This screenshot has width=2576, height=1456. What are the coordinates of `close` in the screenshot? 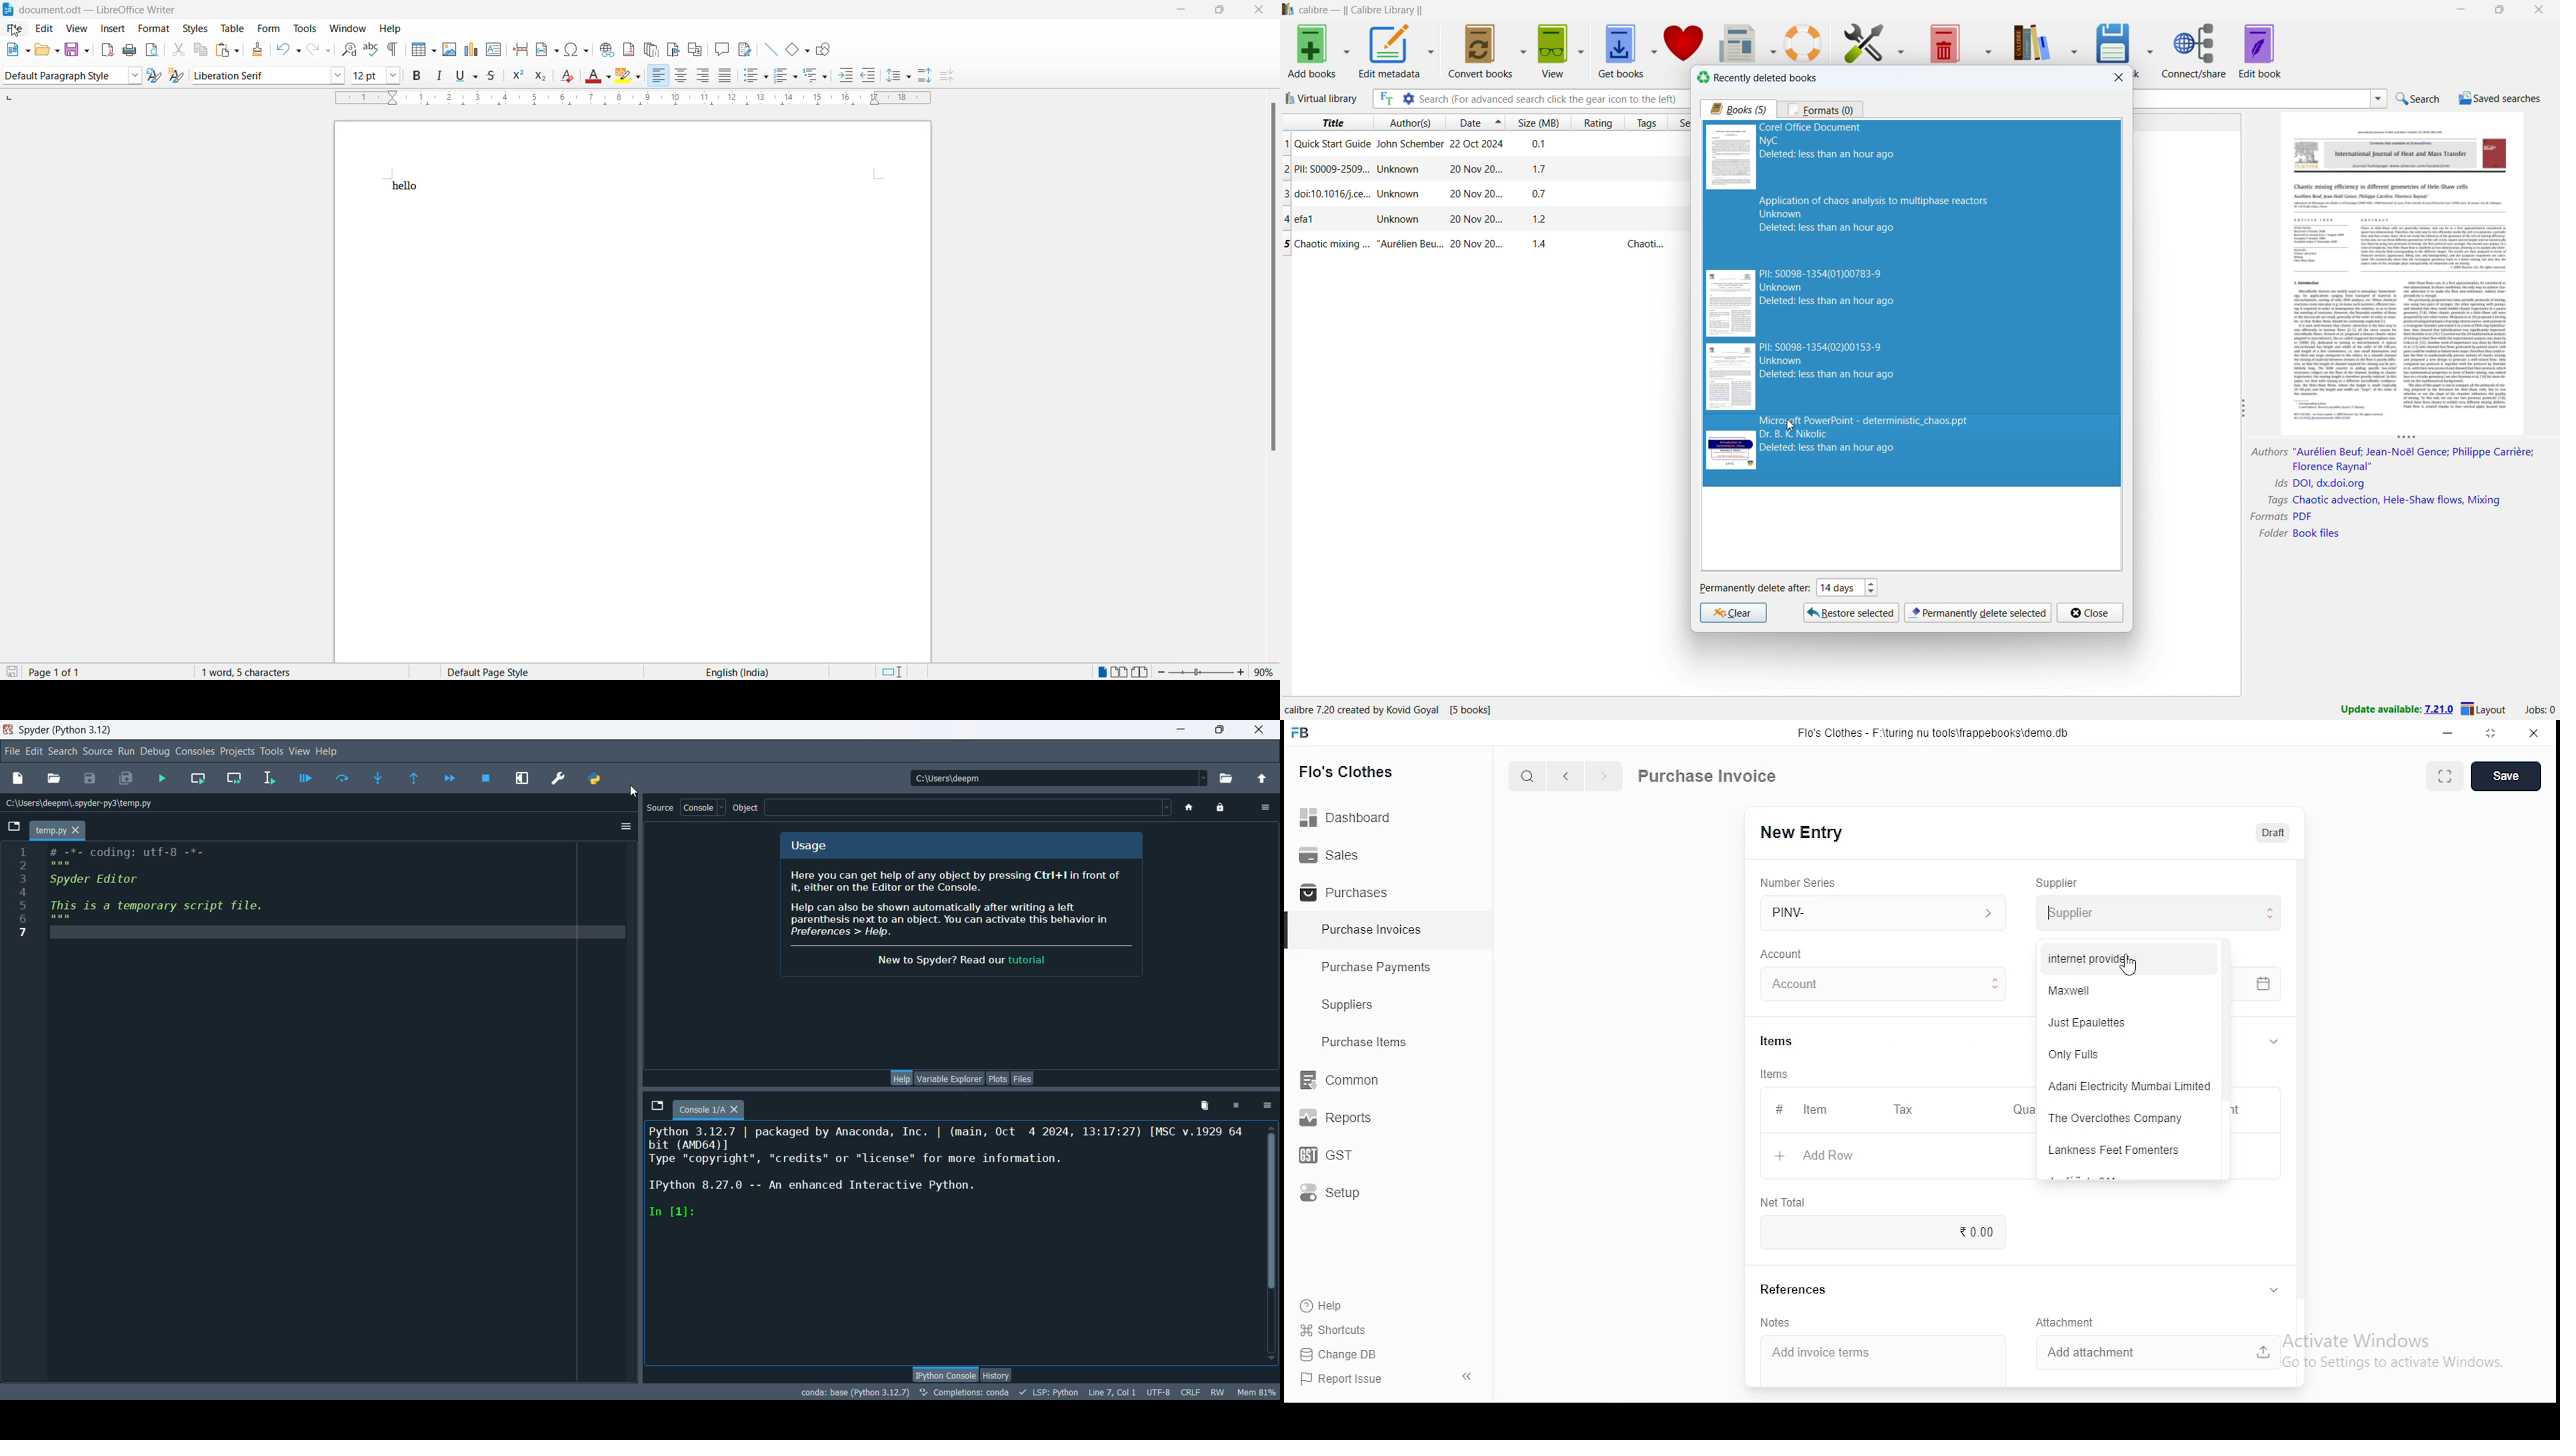 It's located at (2119, 77).